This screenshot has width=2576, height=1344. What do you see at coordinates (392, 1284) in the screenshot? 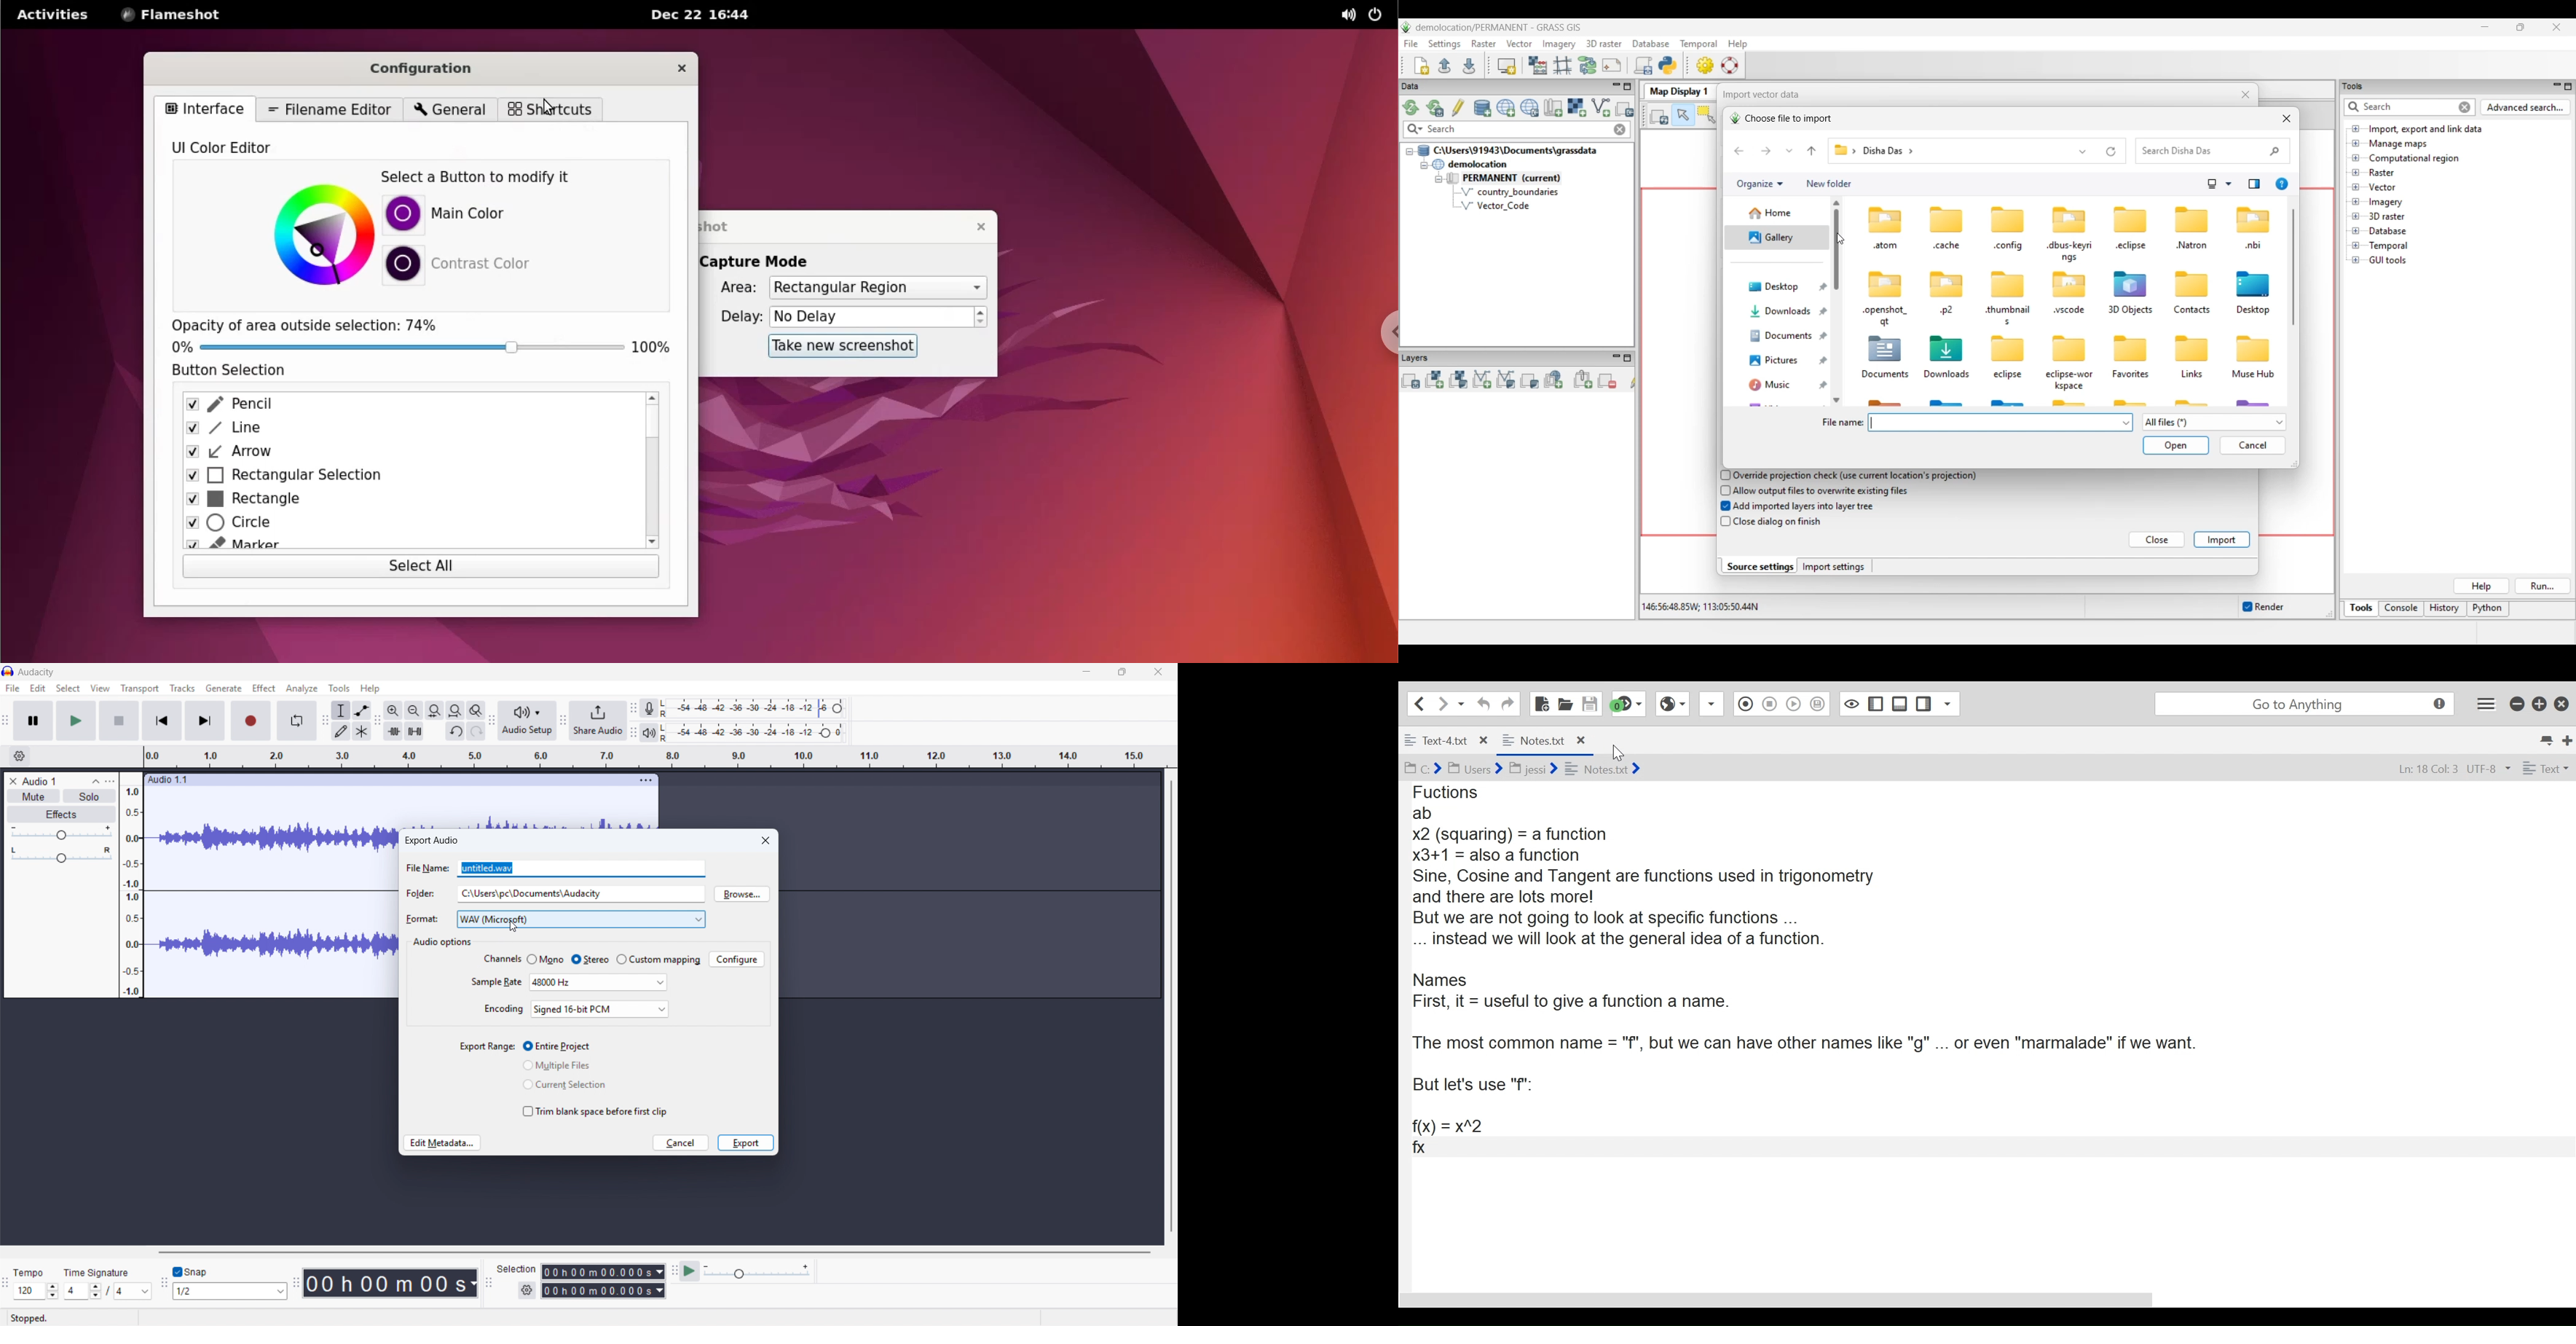
I see `Timestamp ` at bounding box center [392, 1284].